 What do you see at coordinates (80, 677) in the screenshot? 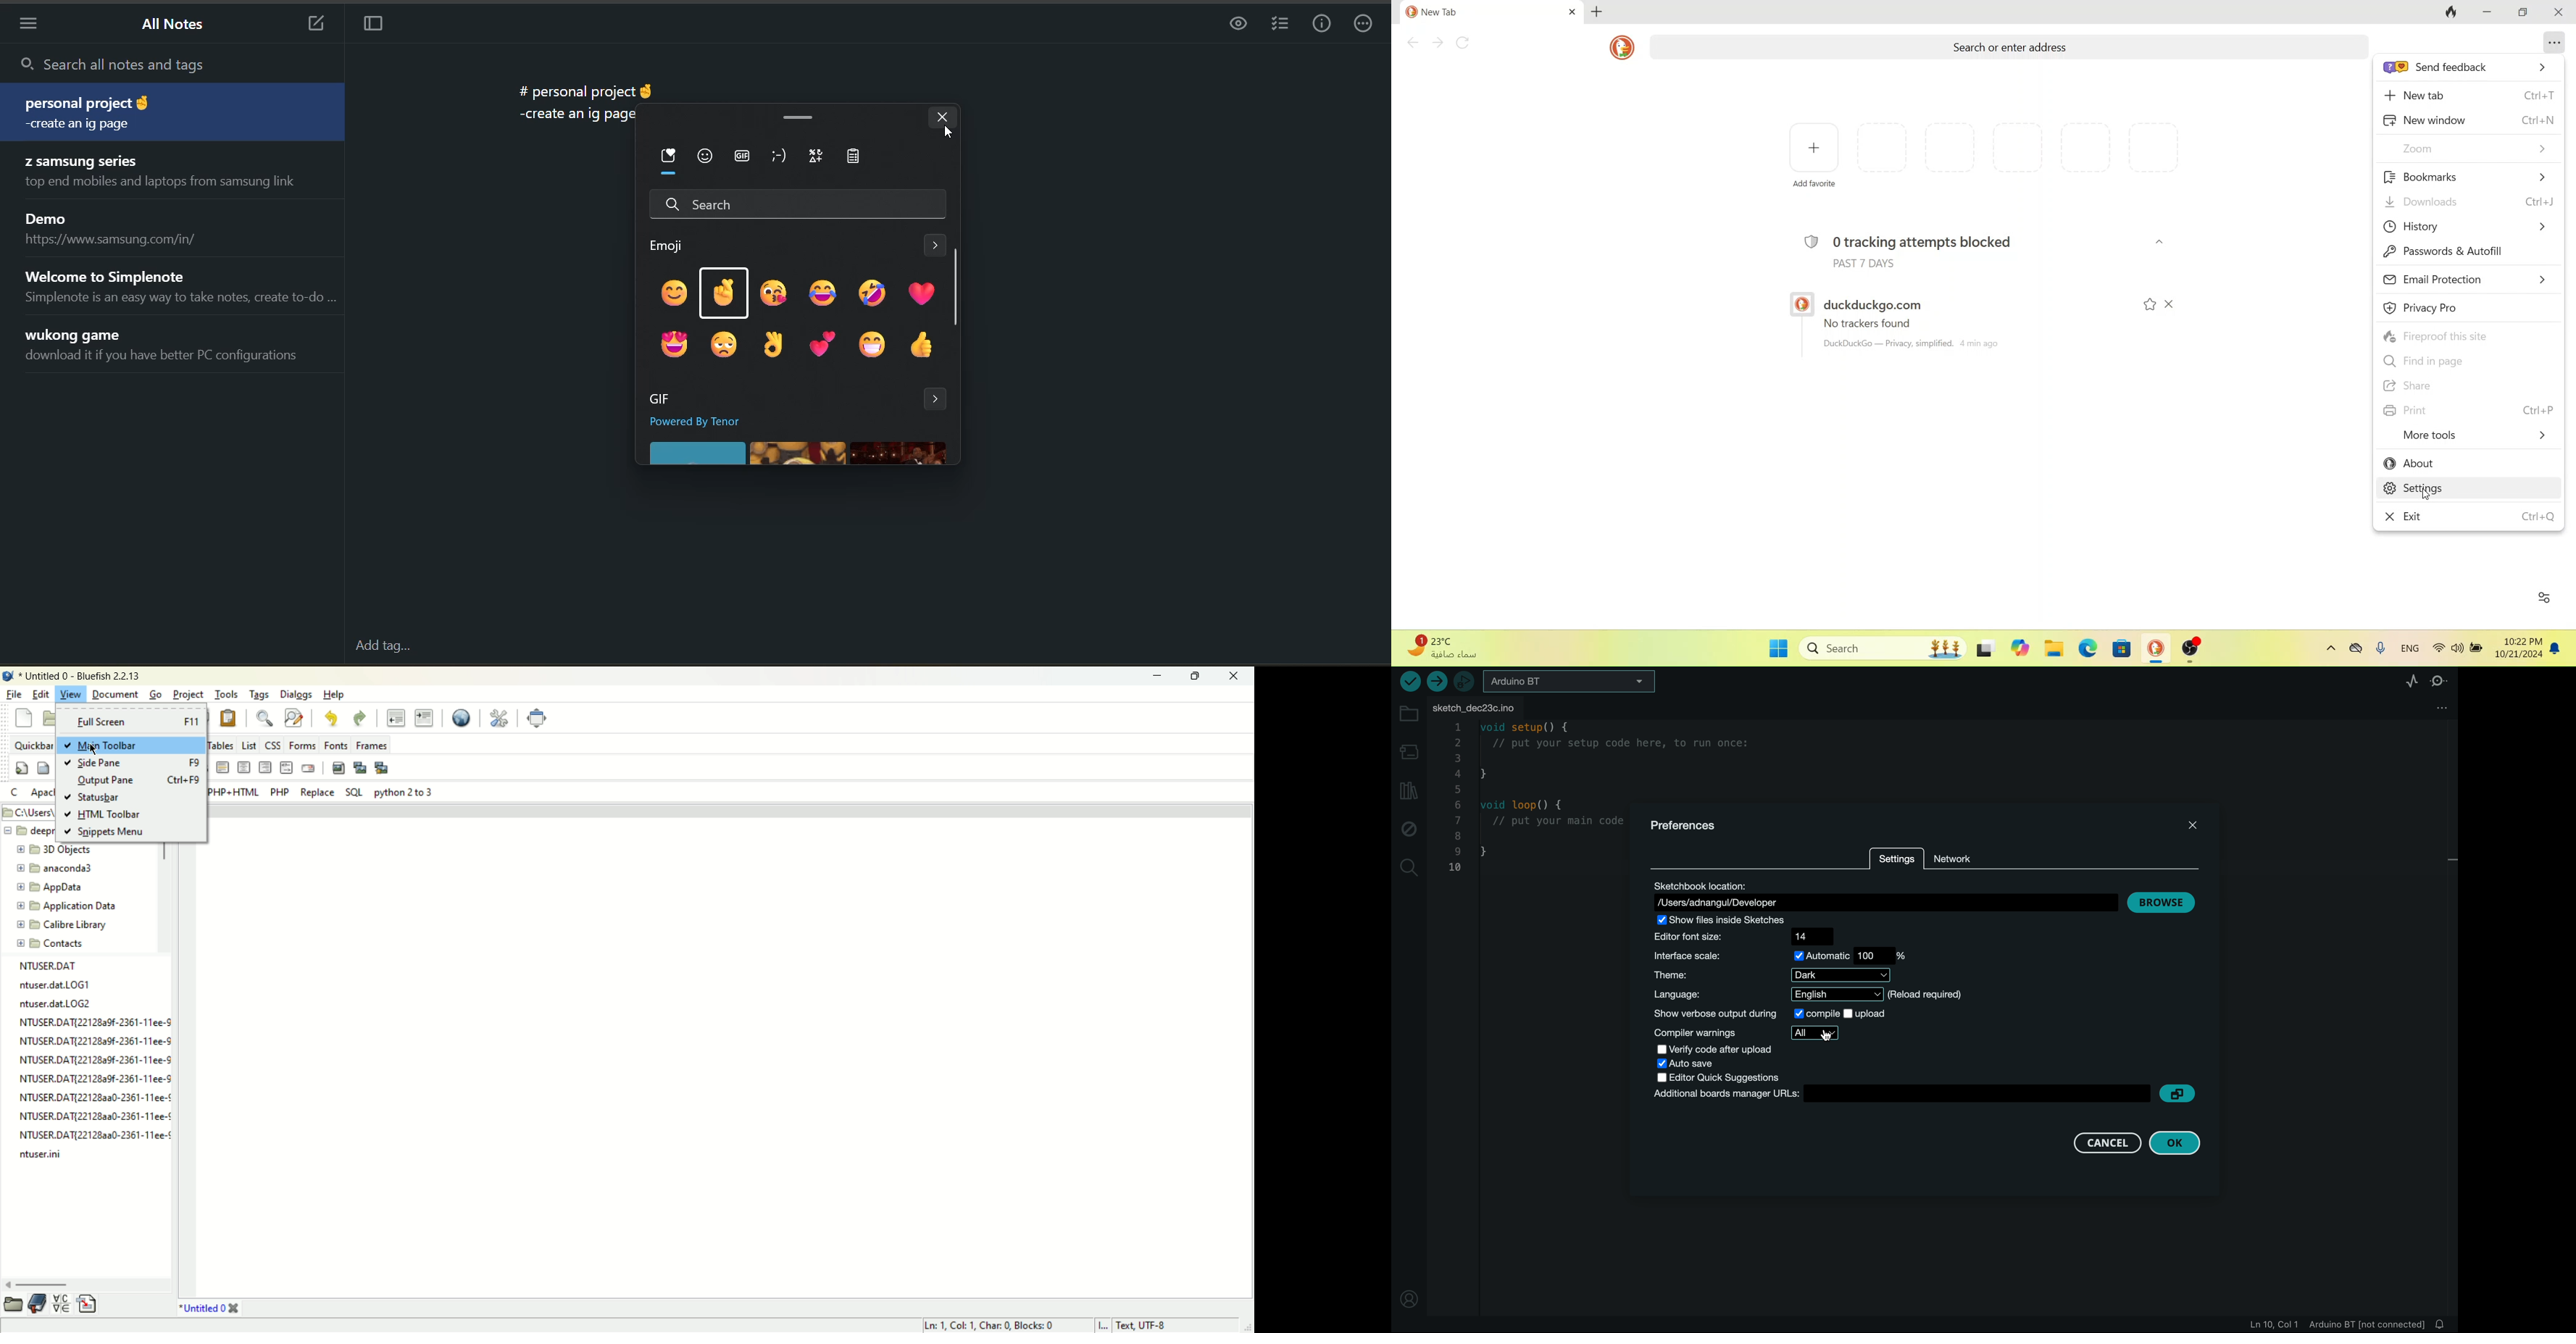
I see `title` at bounding box center [80, 677].